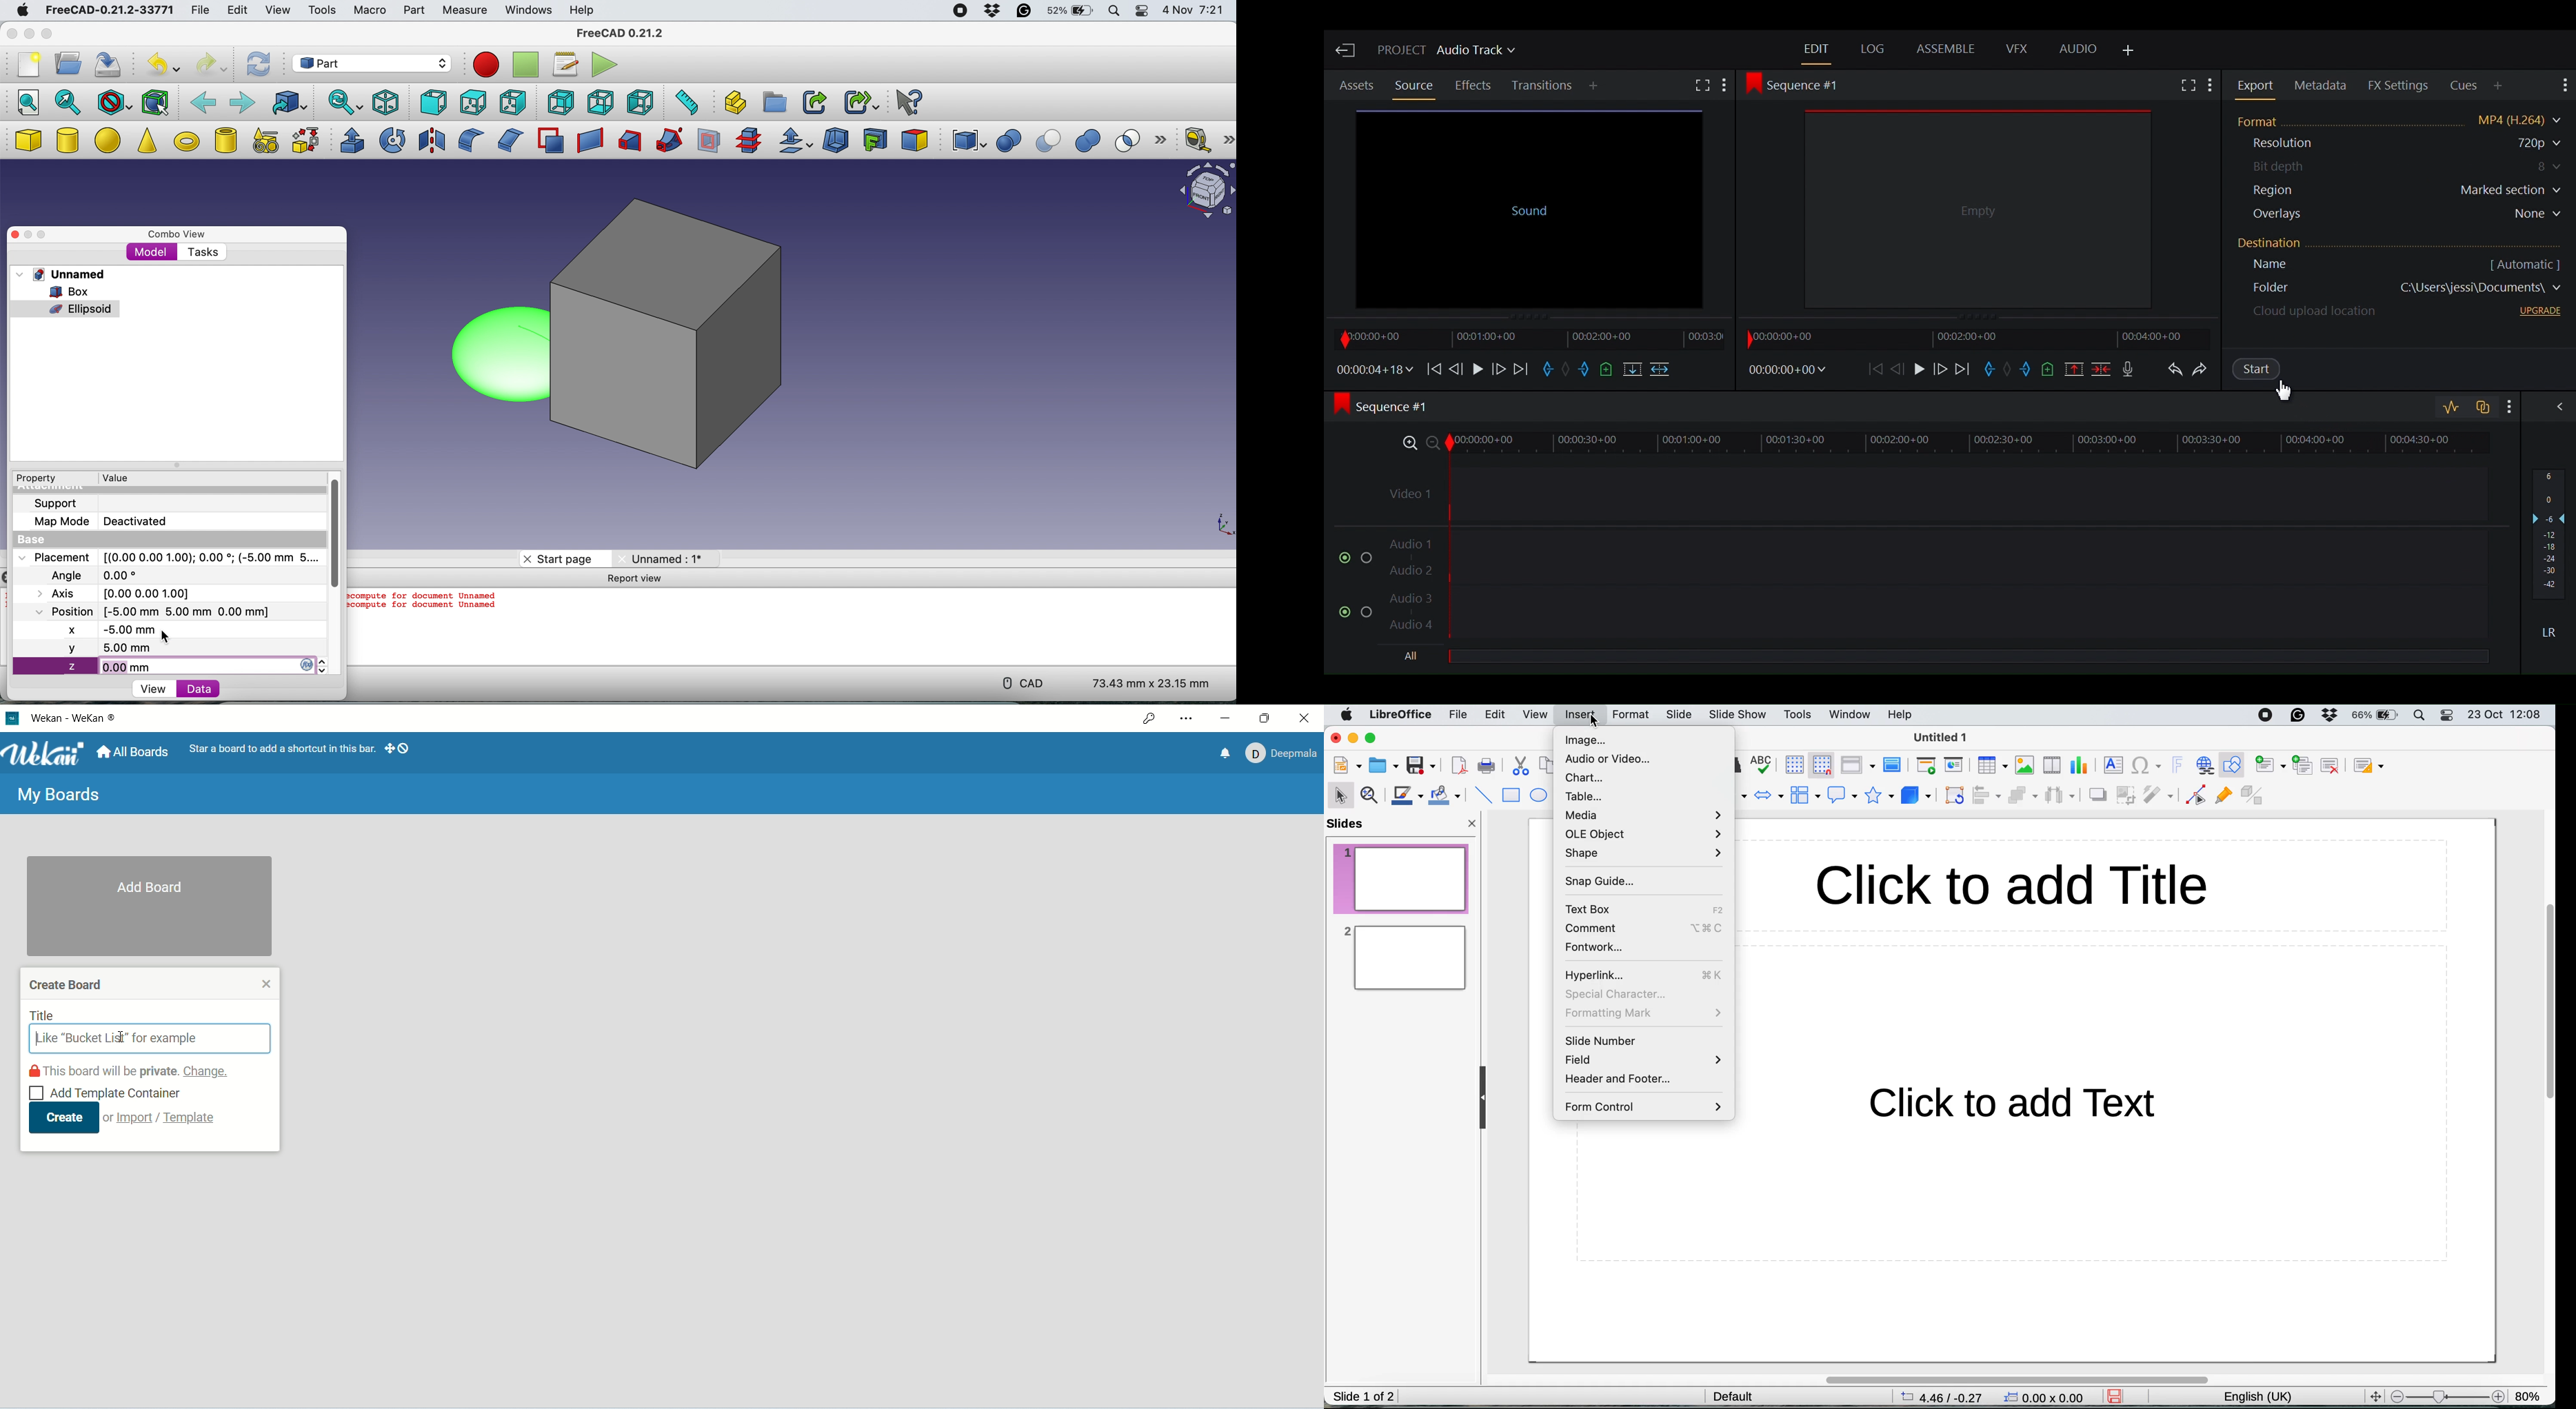 This screenshot has height=1428, width=2576. What do you see at coordinates (114, 477) in the screenshot?
I see `value` at bounding box center [114, 477].